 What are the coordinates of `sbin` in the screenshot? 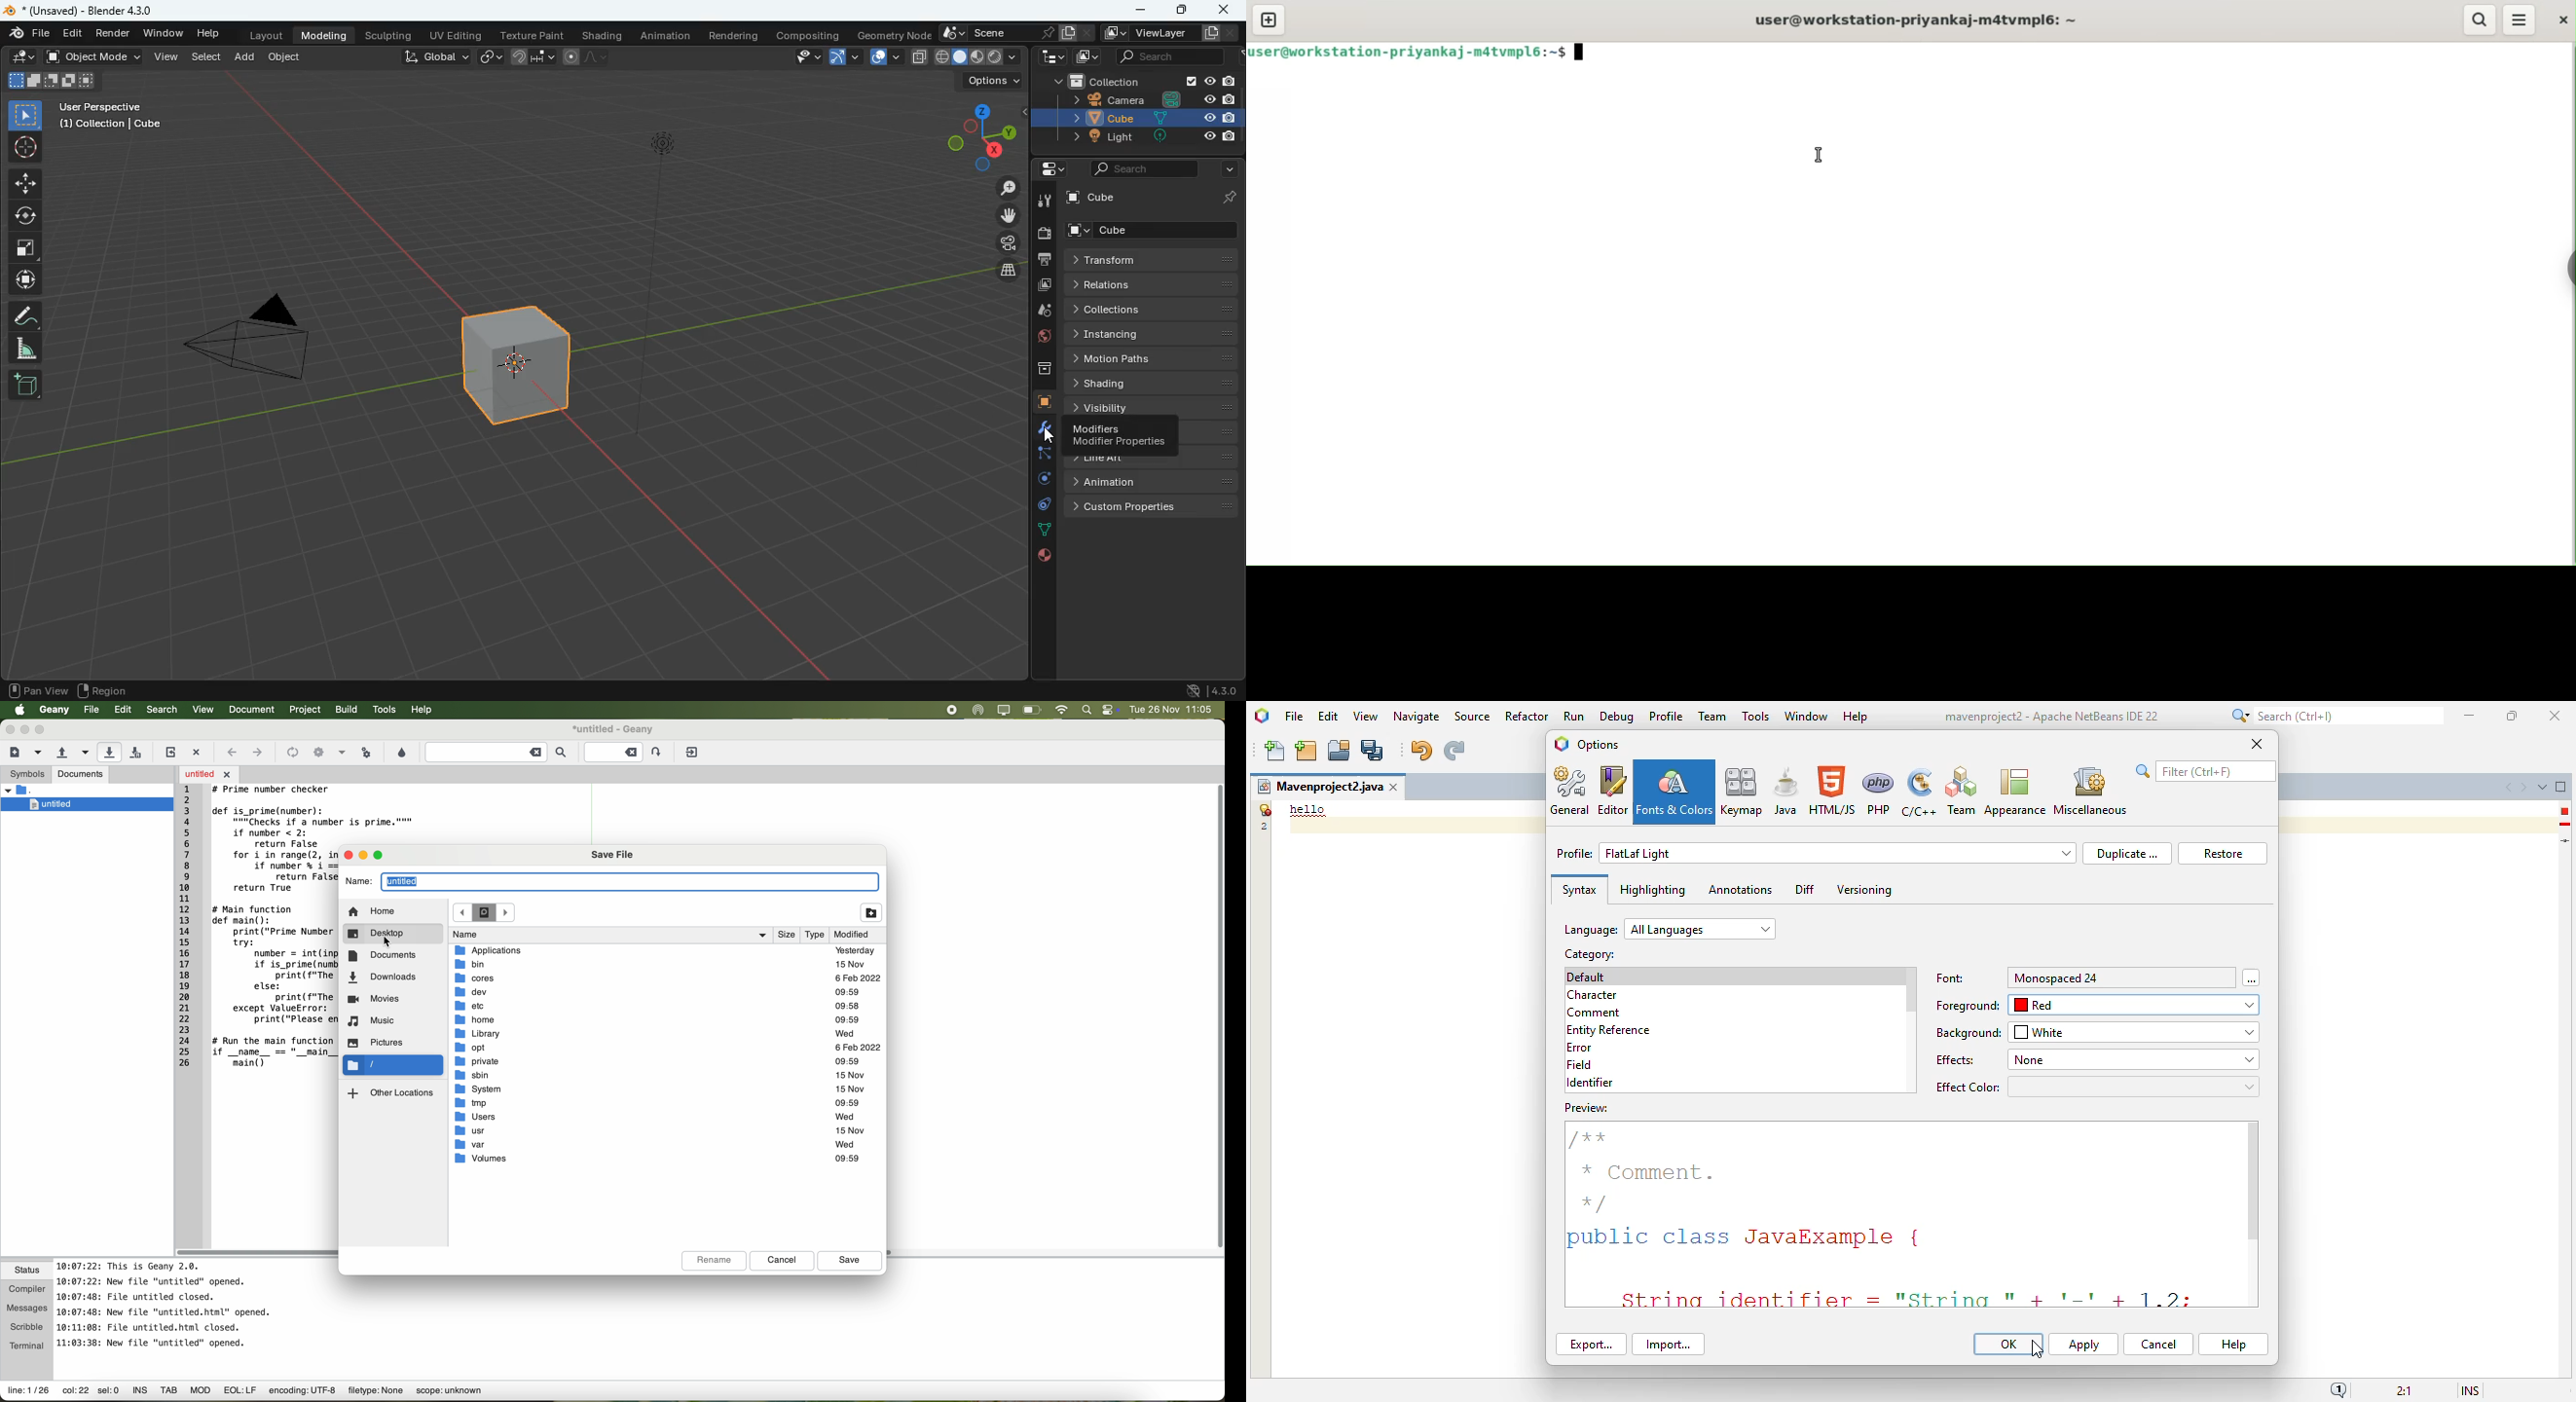 It's located at (661, 1076).